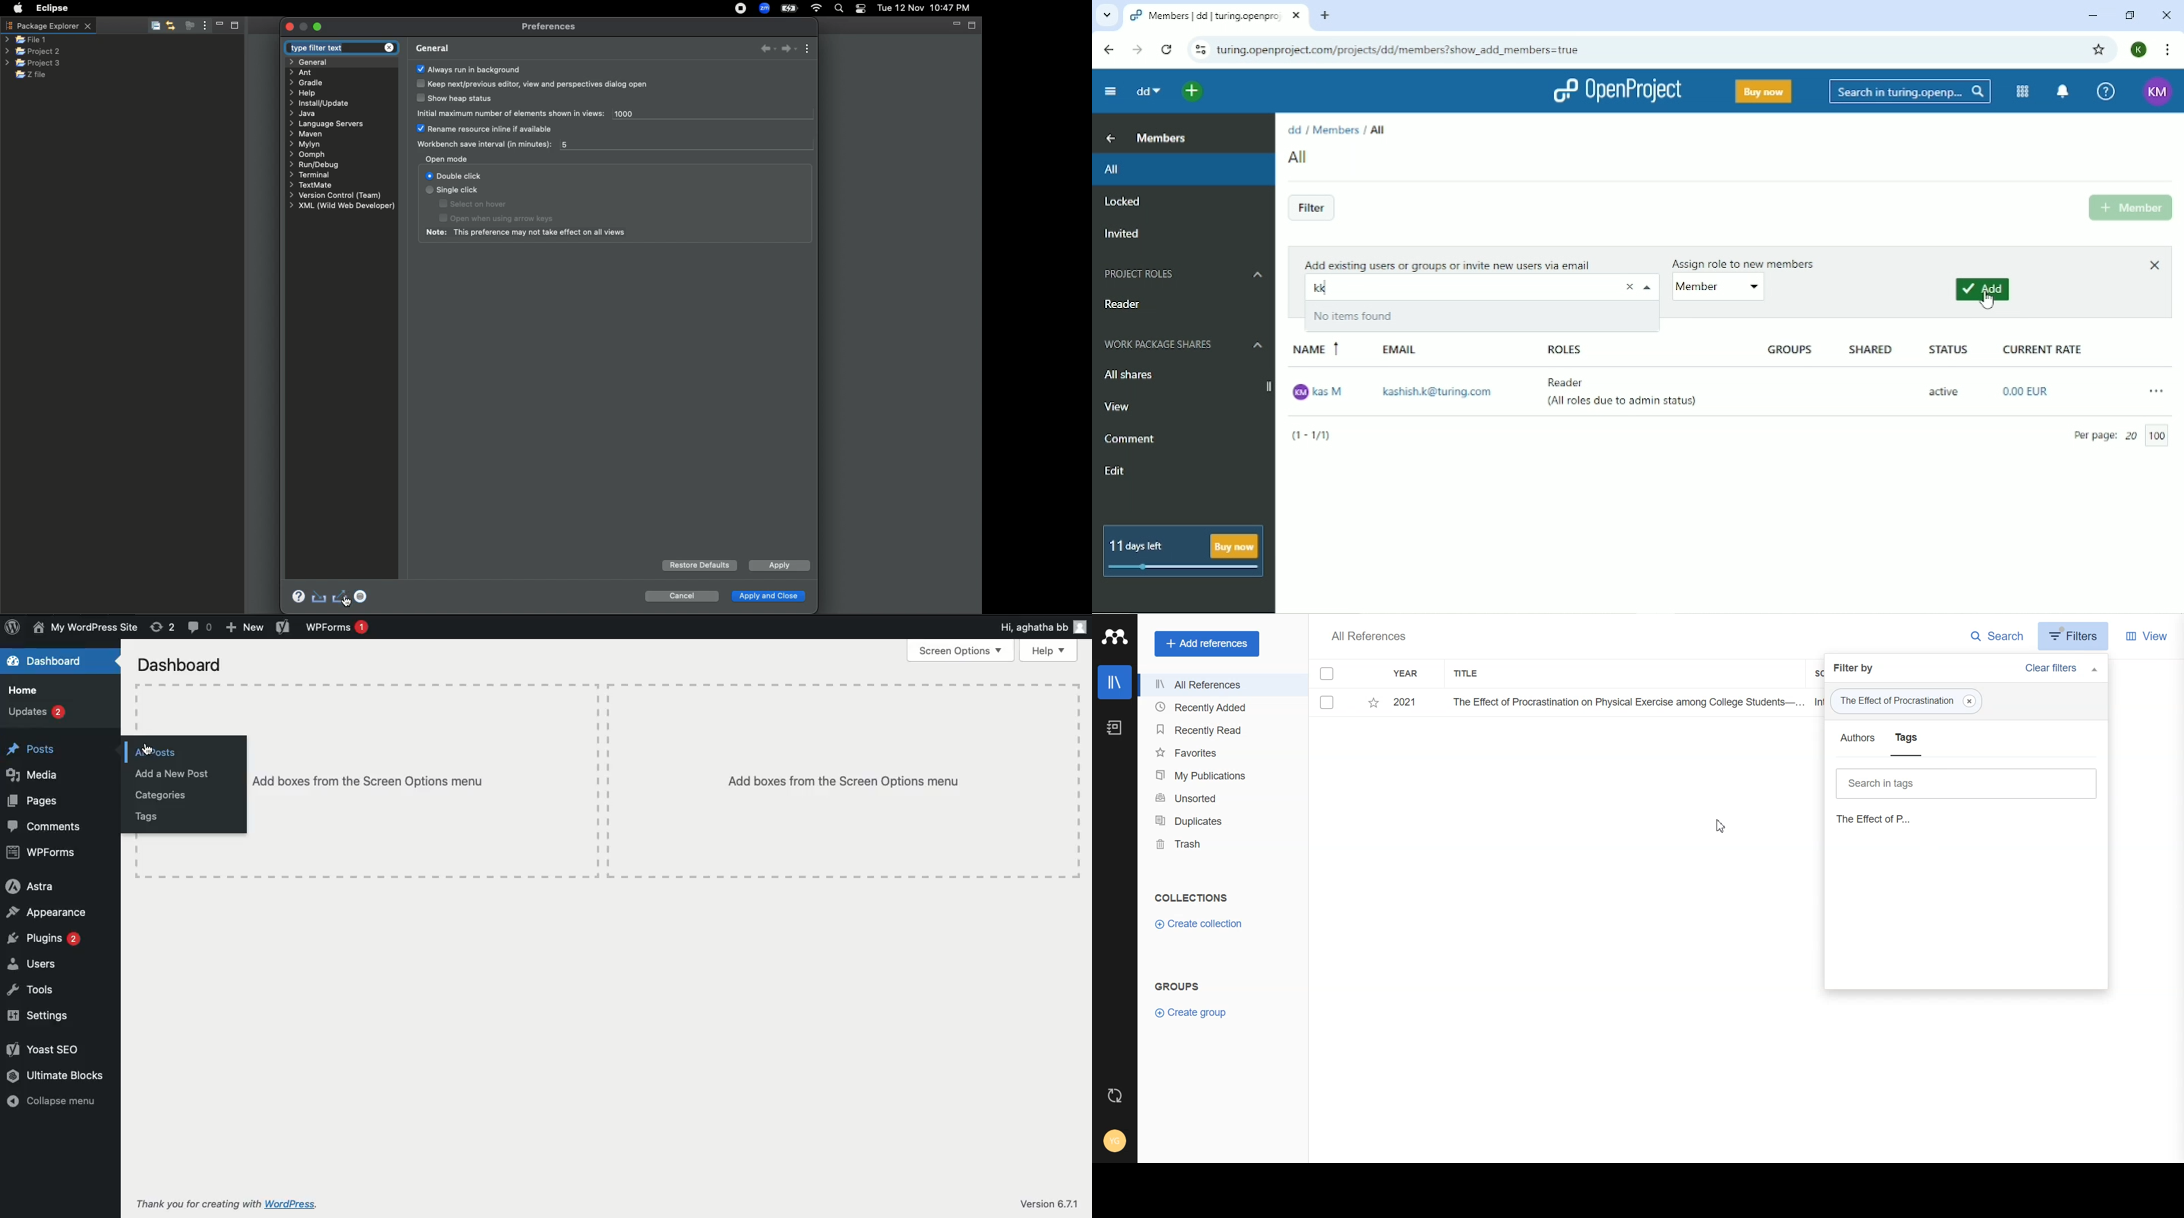 The height and width of the screenshot is (1232, 2184). I want to click on member, so click(1727, 286).